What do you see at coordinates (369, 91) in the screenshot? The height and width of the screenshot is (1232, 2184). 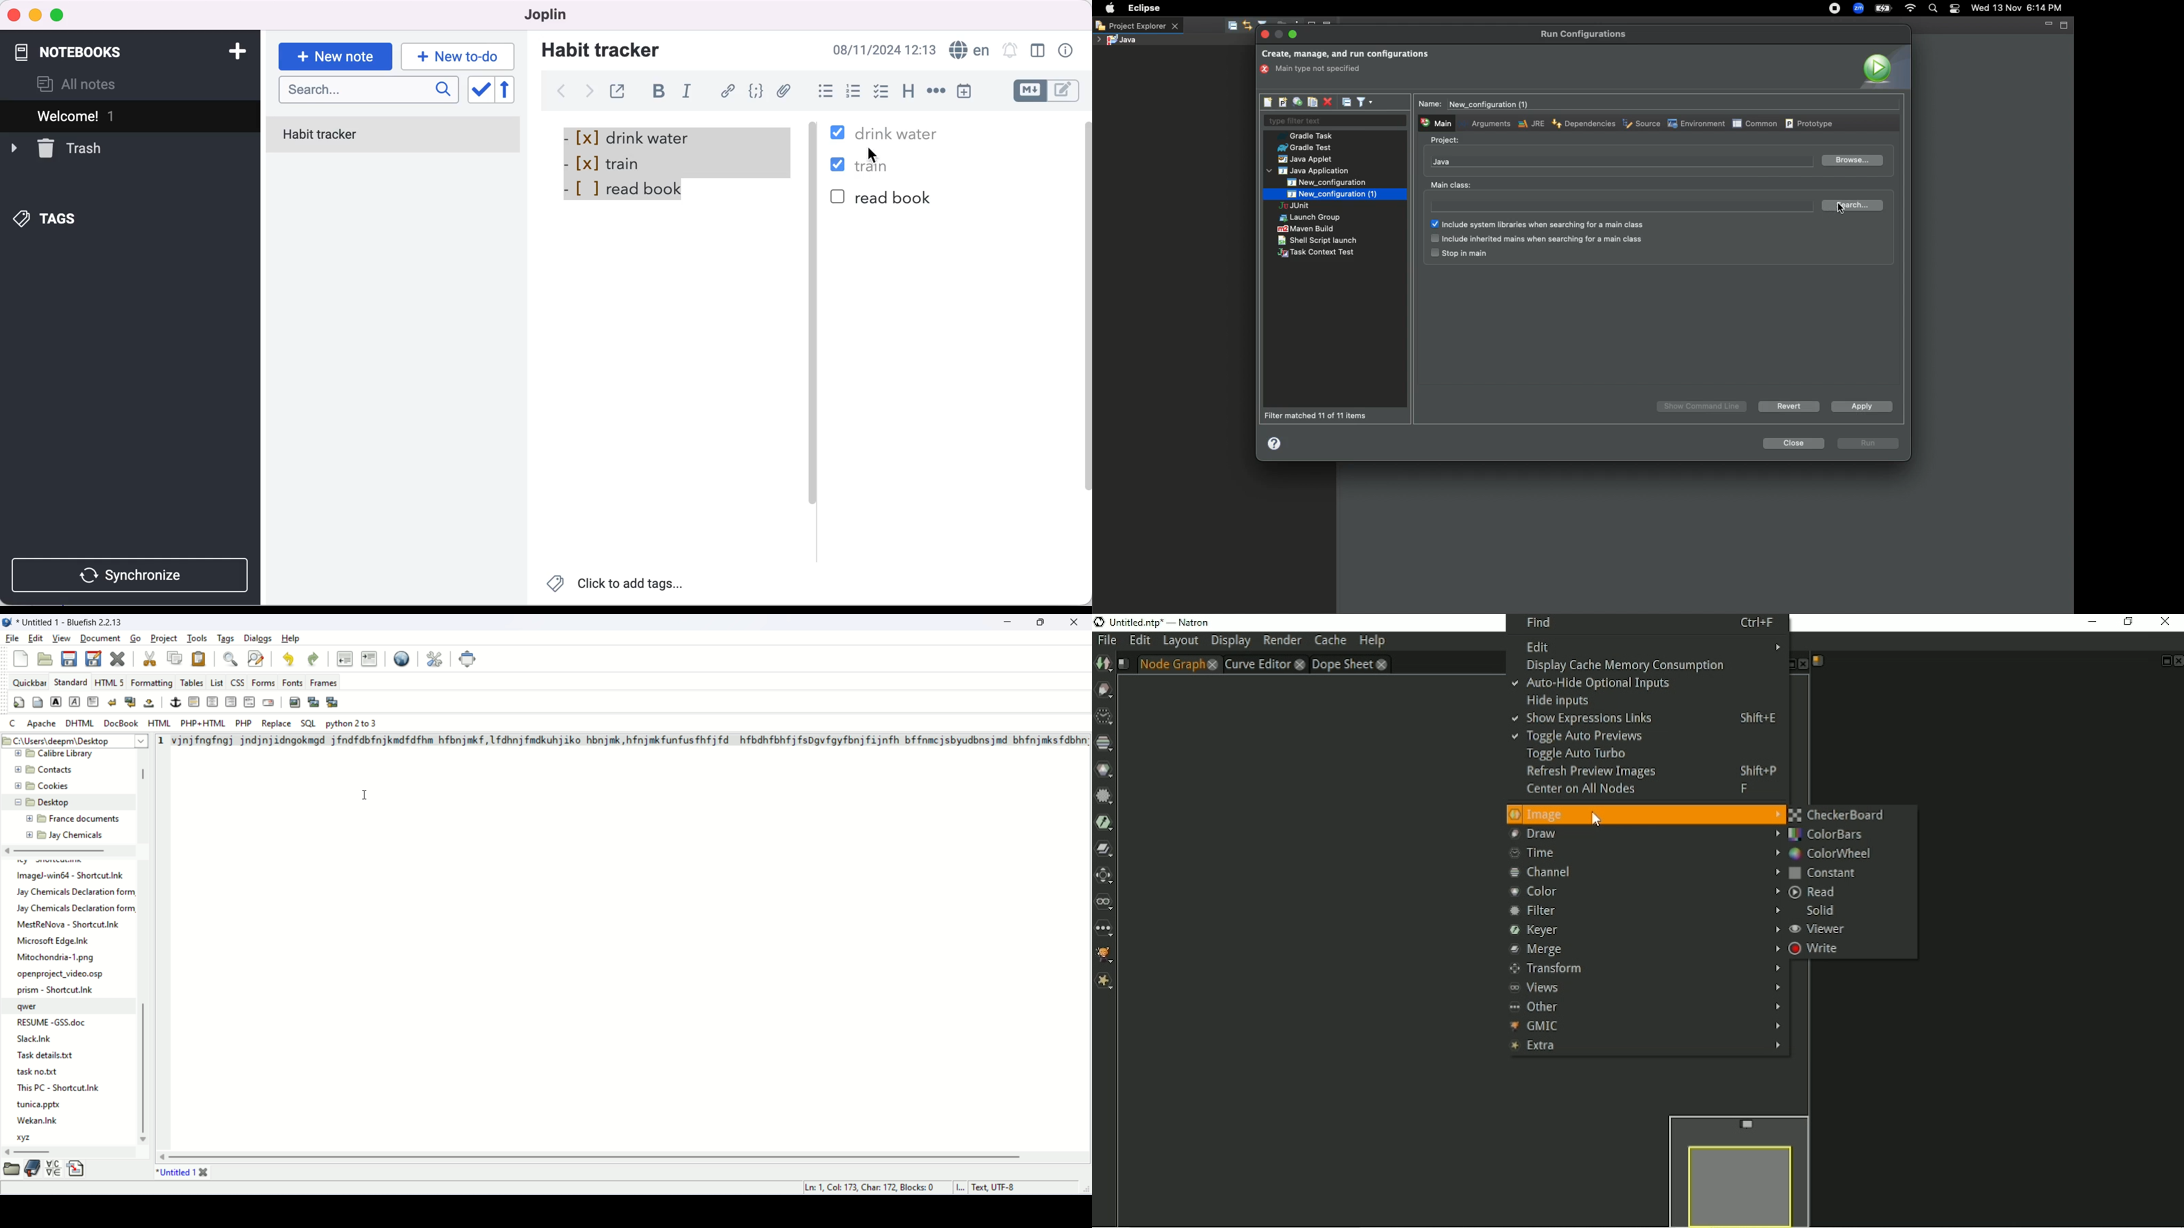 I see `search` at bounding box center [369, 91].